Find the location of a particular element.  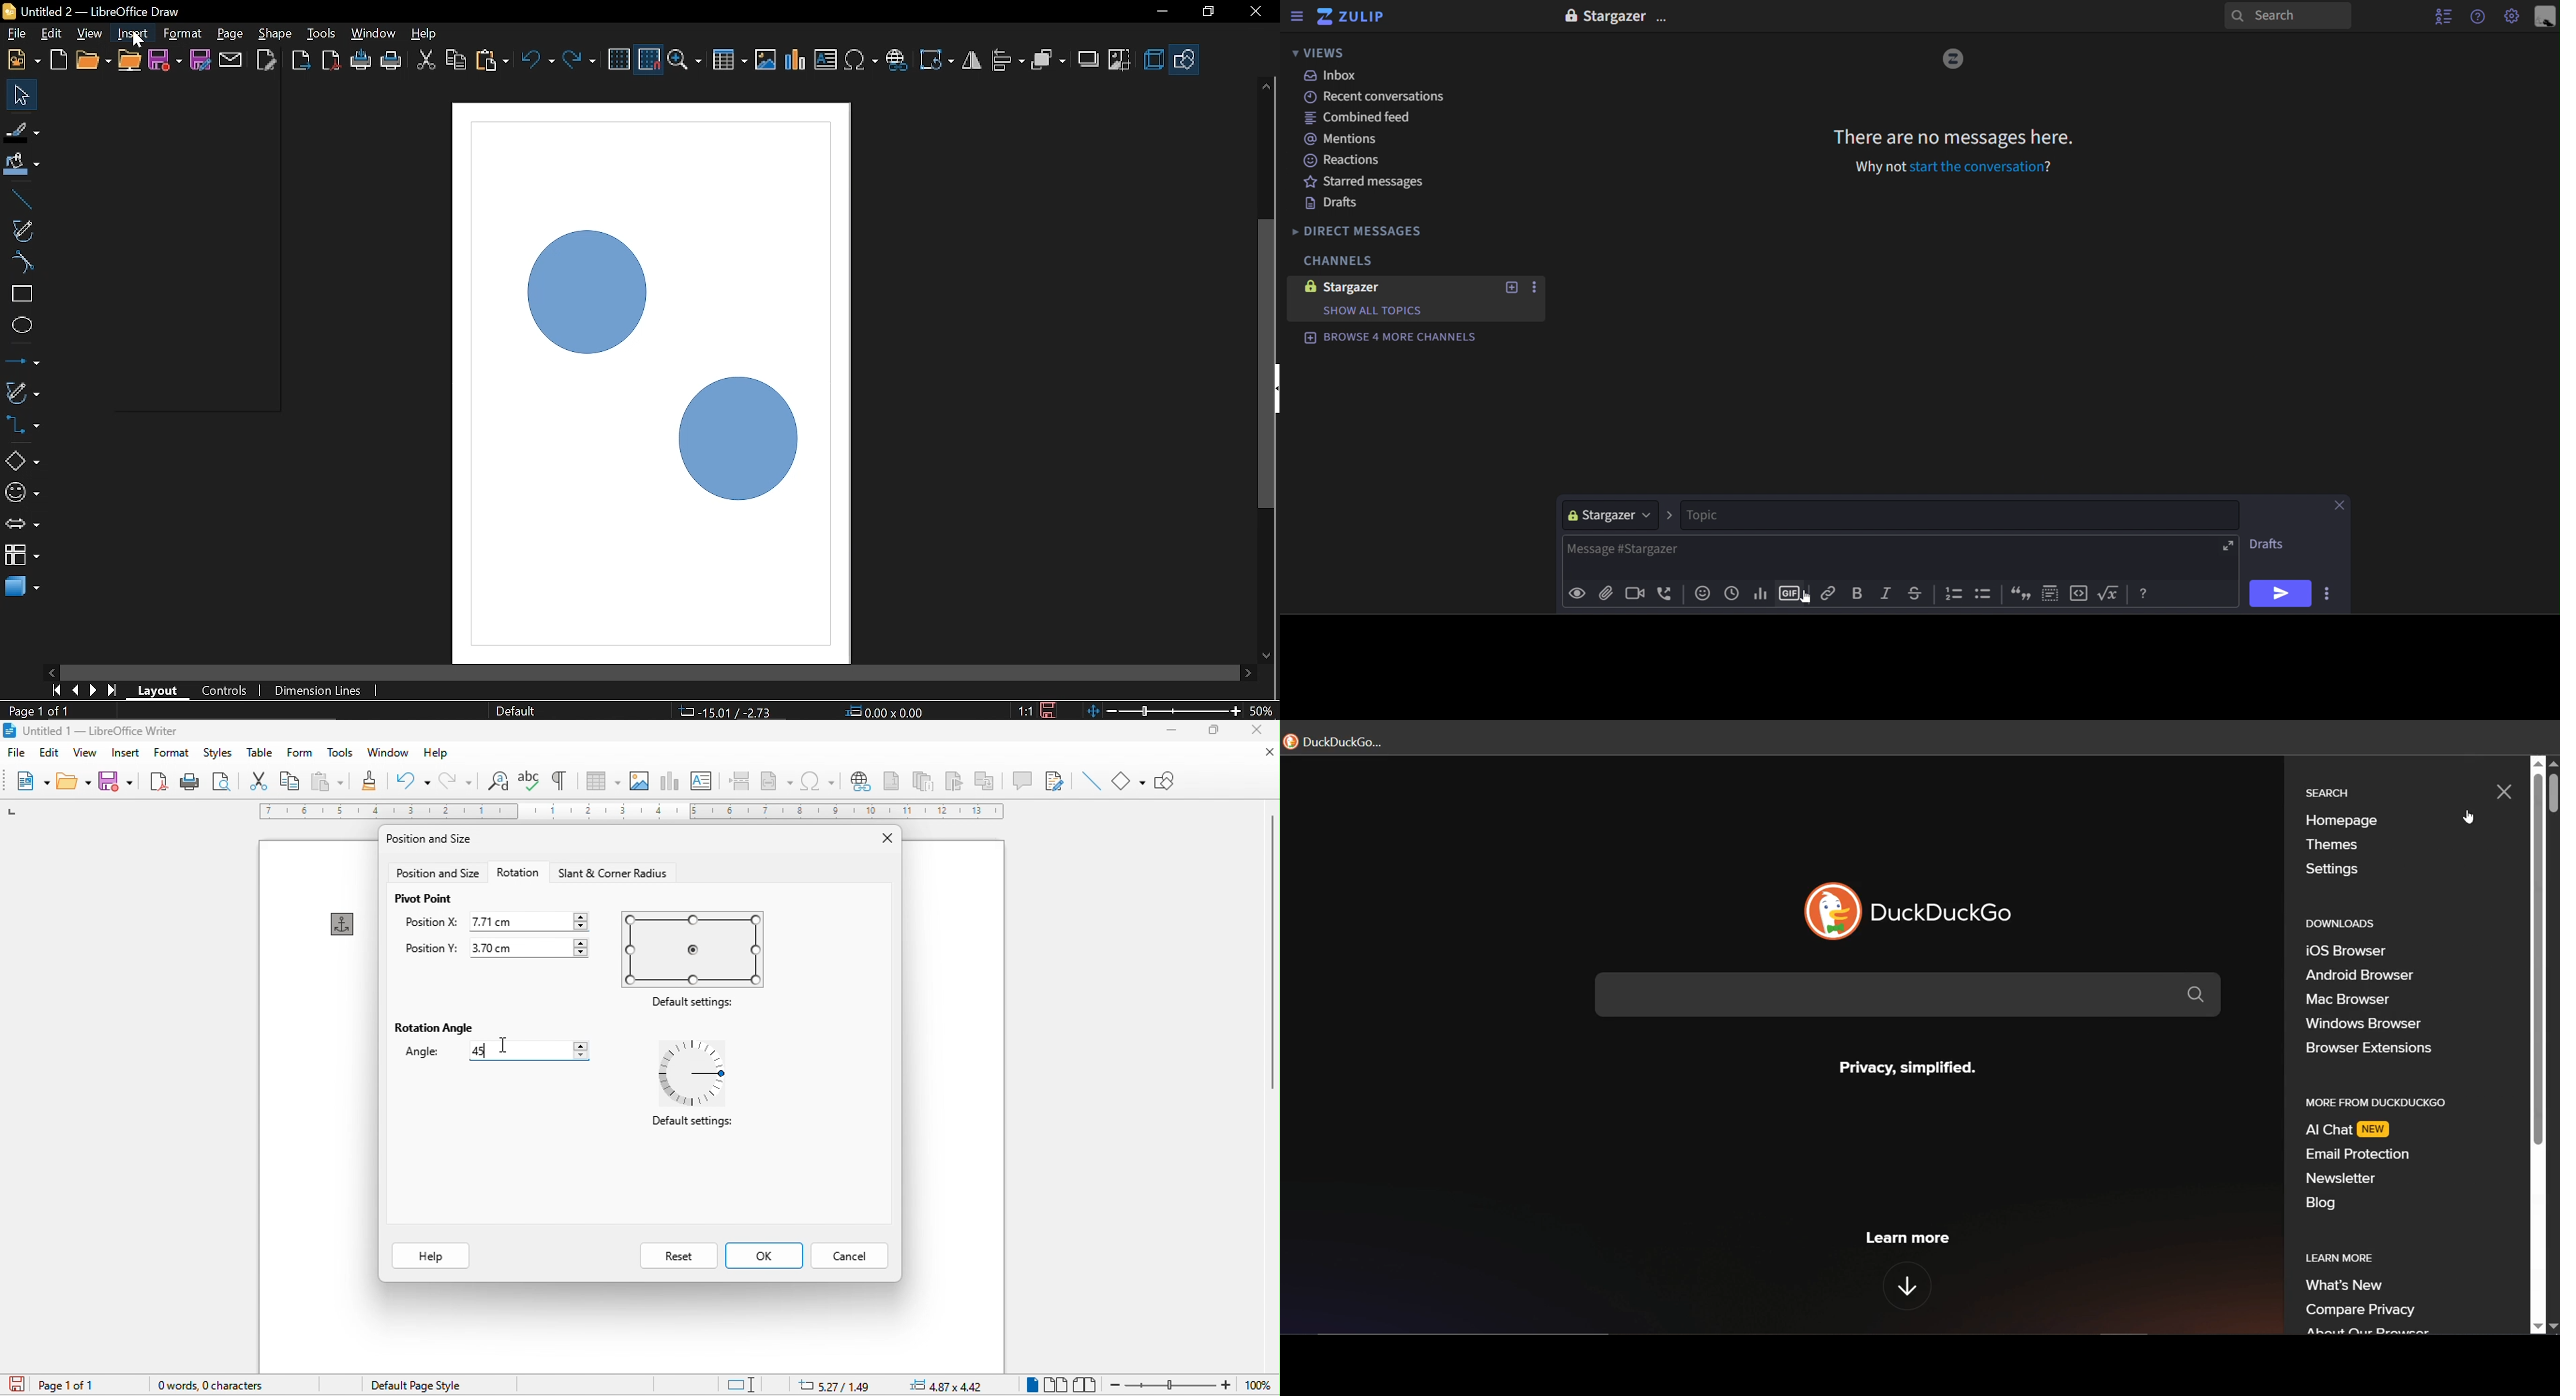

Fill line is located at coordinates (22, 132).